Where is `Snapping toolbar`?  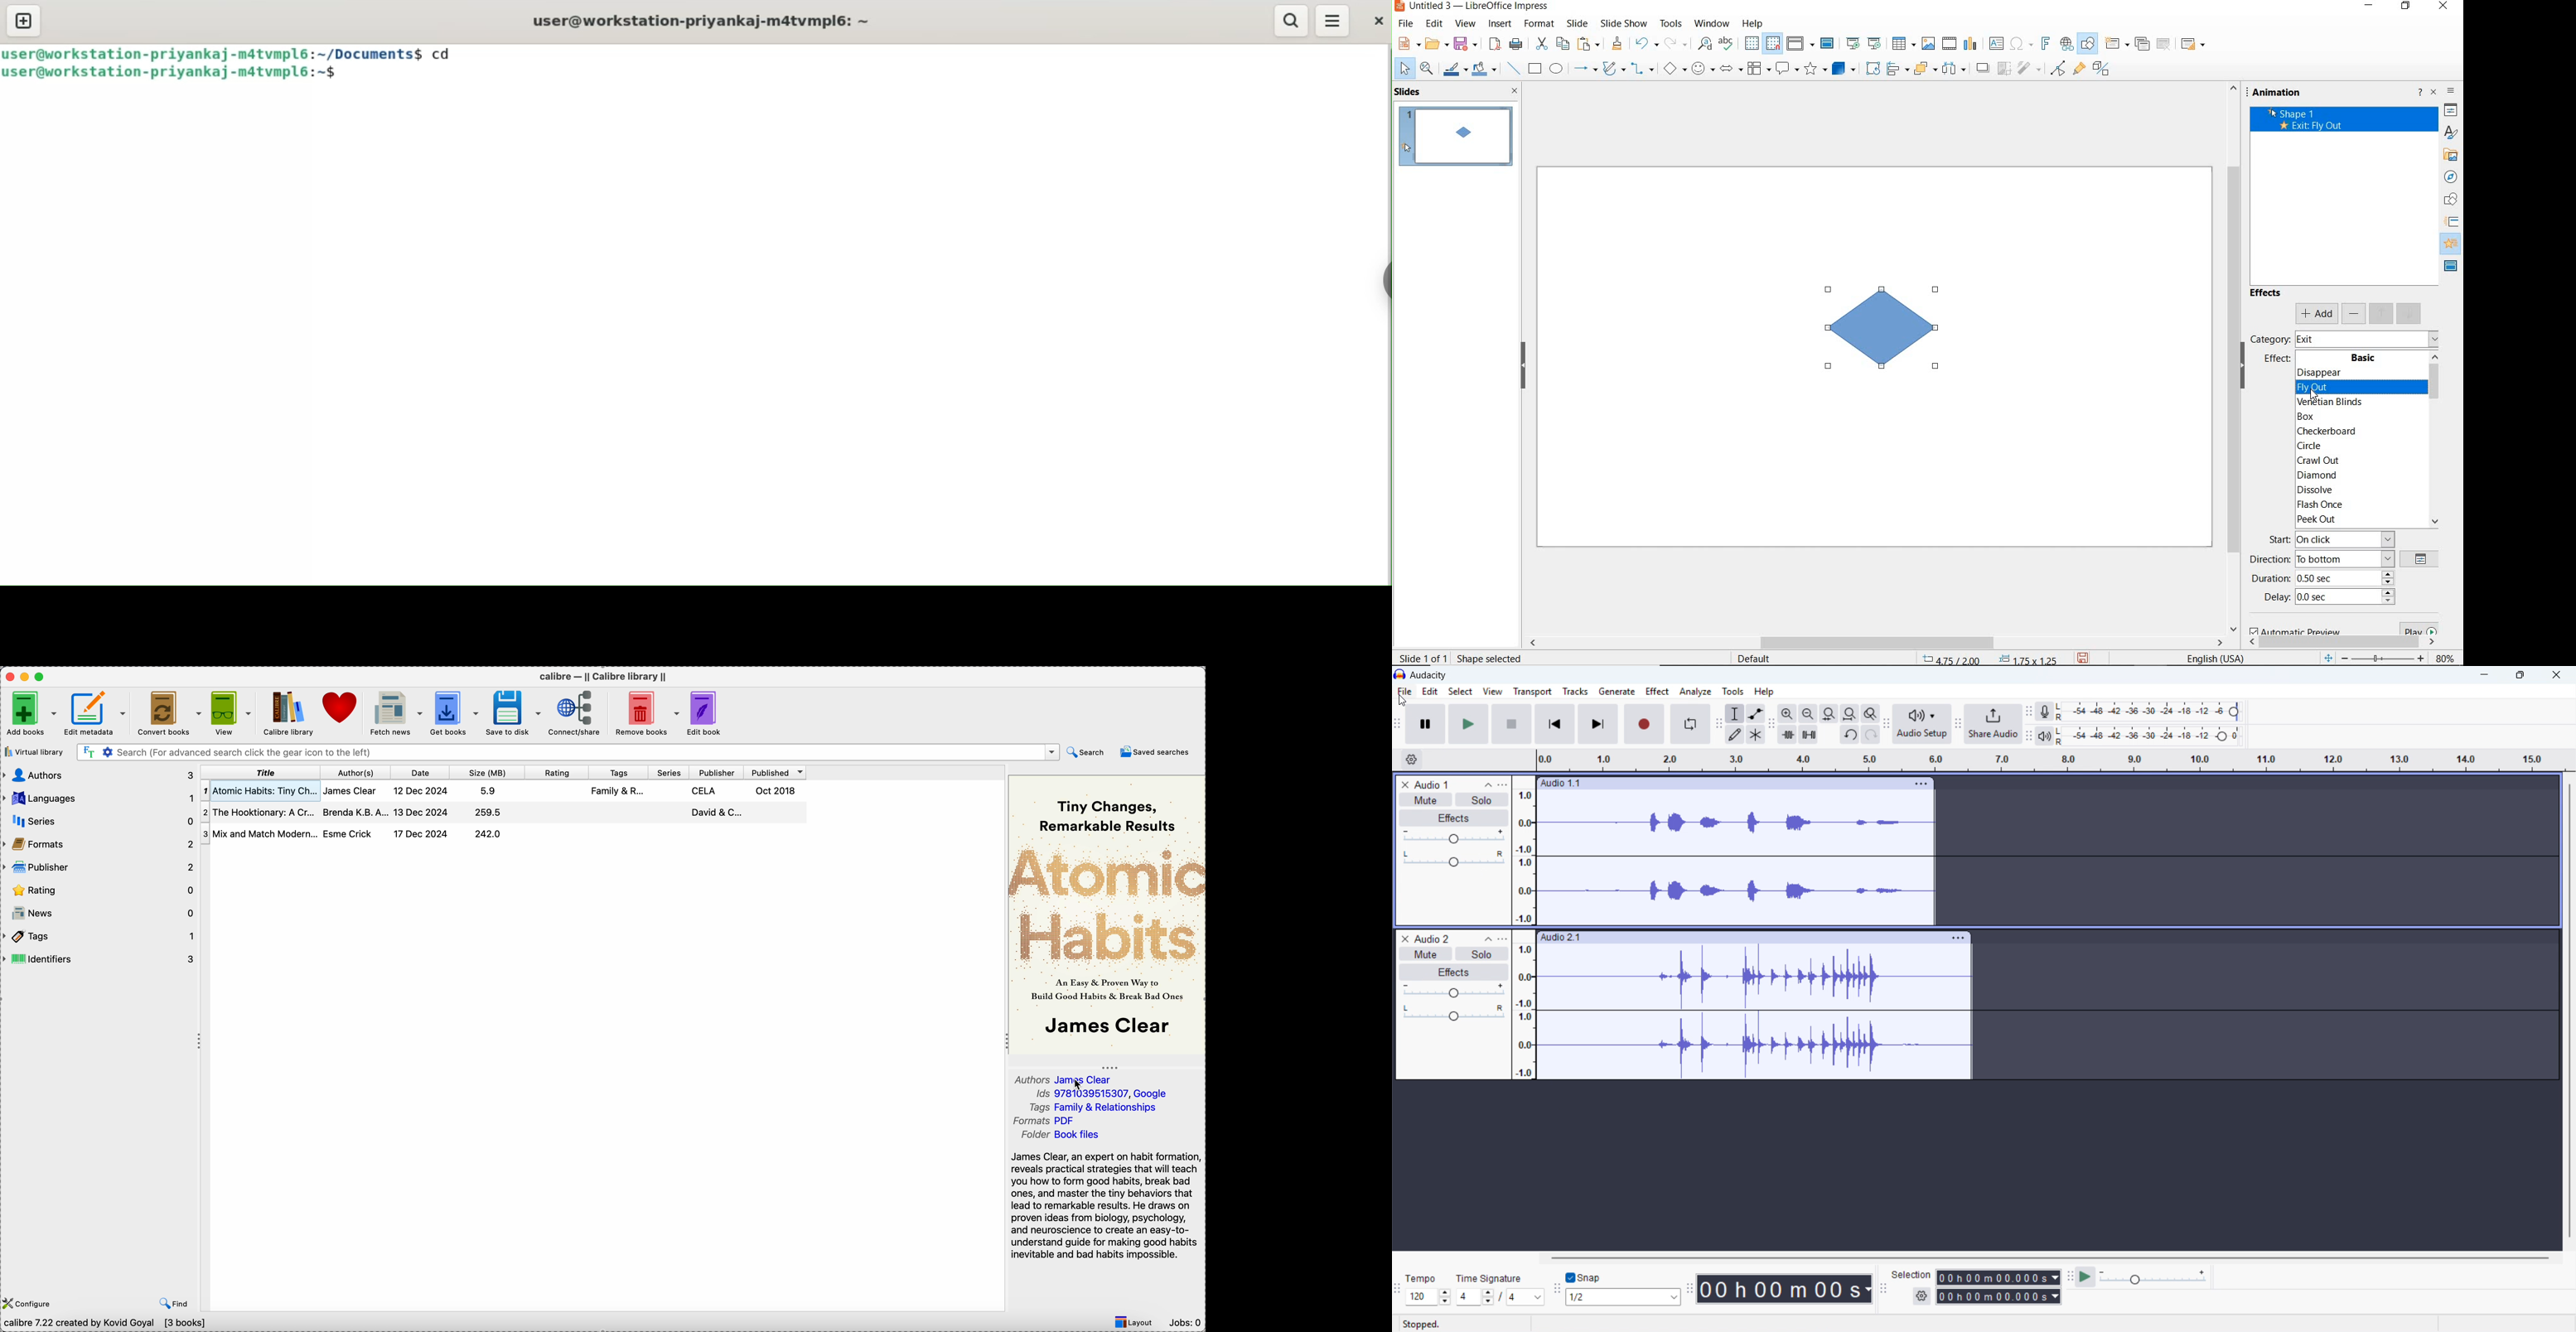
Snapping toolbar is located at coordinates (1557, 1291).